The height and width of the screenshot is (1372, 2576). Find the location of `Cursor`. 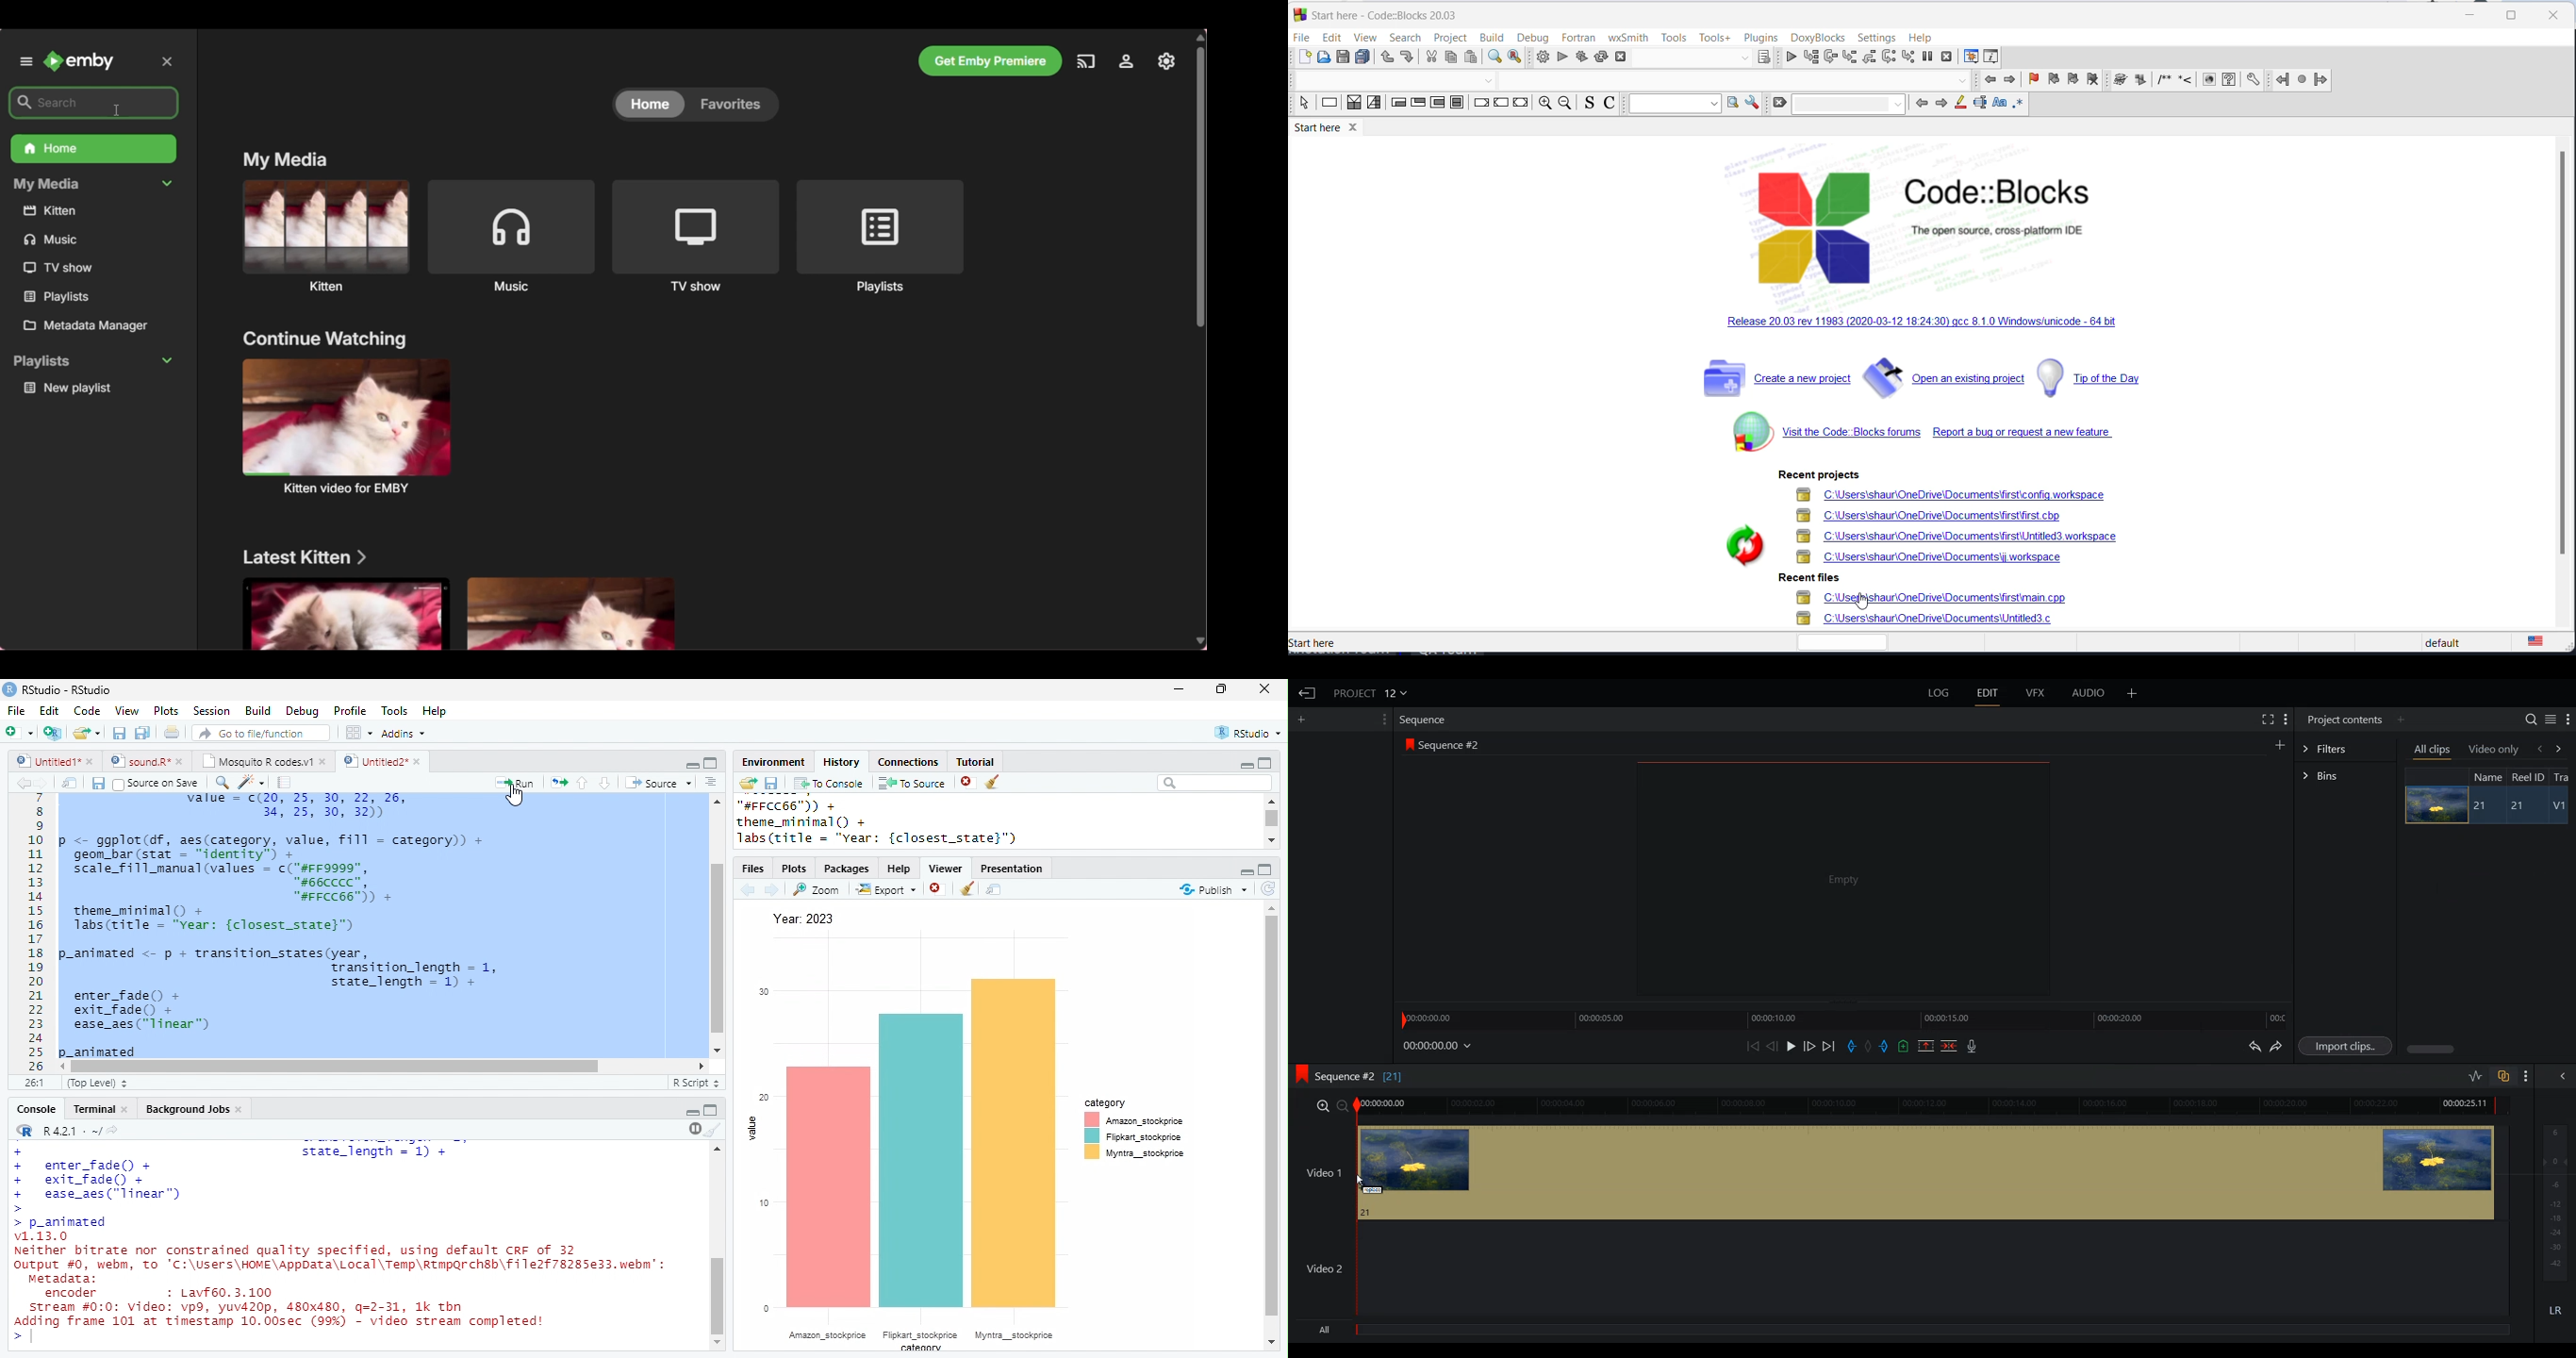

Cursor is located at coordinates (1362, 1181).